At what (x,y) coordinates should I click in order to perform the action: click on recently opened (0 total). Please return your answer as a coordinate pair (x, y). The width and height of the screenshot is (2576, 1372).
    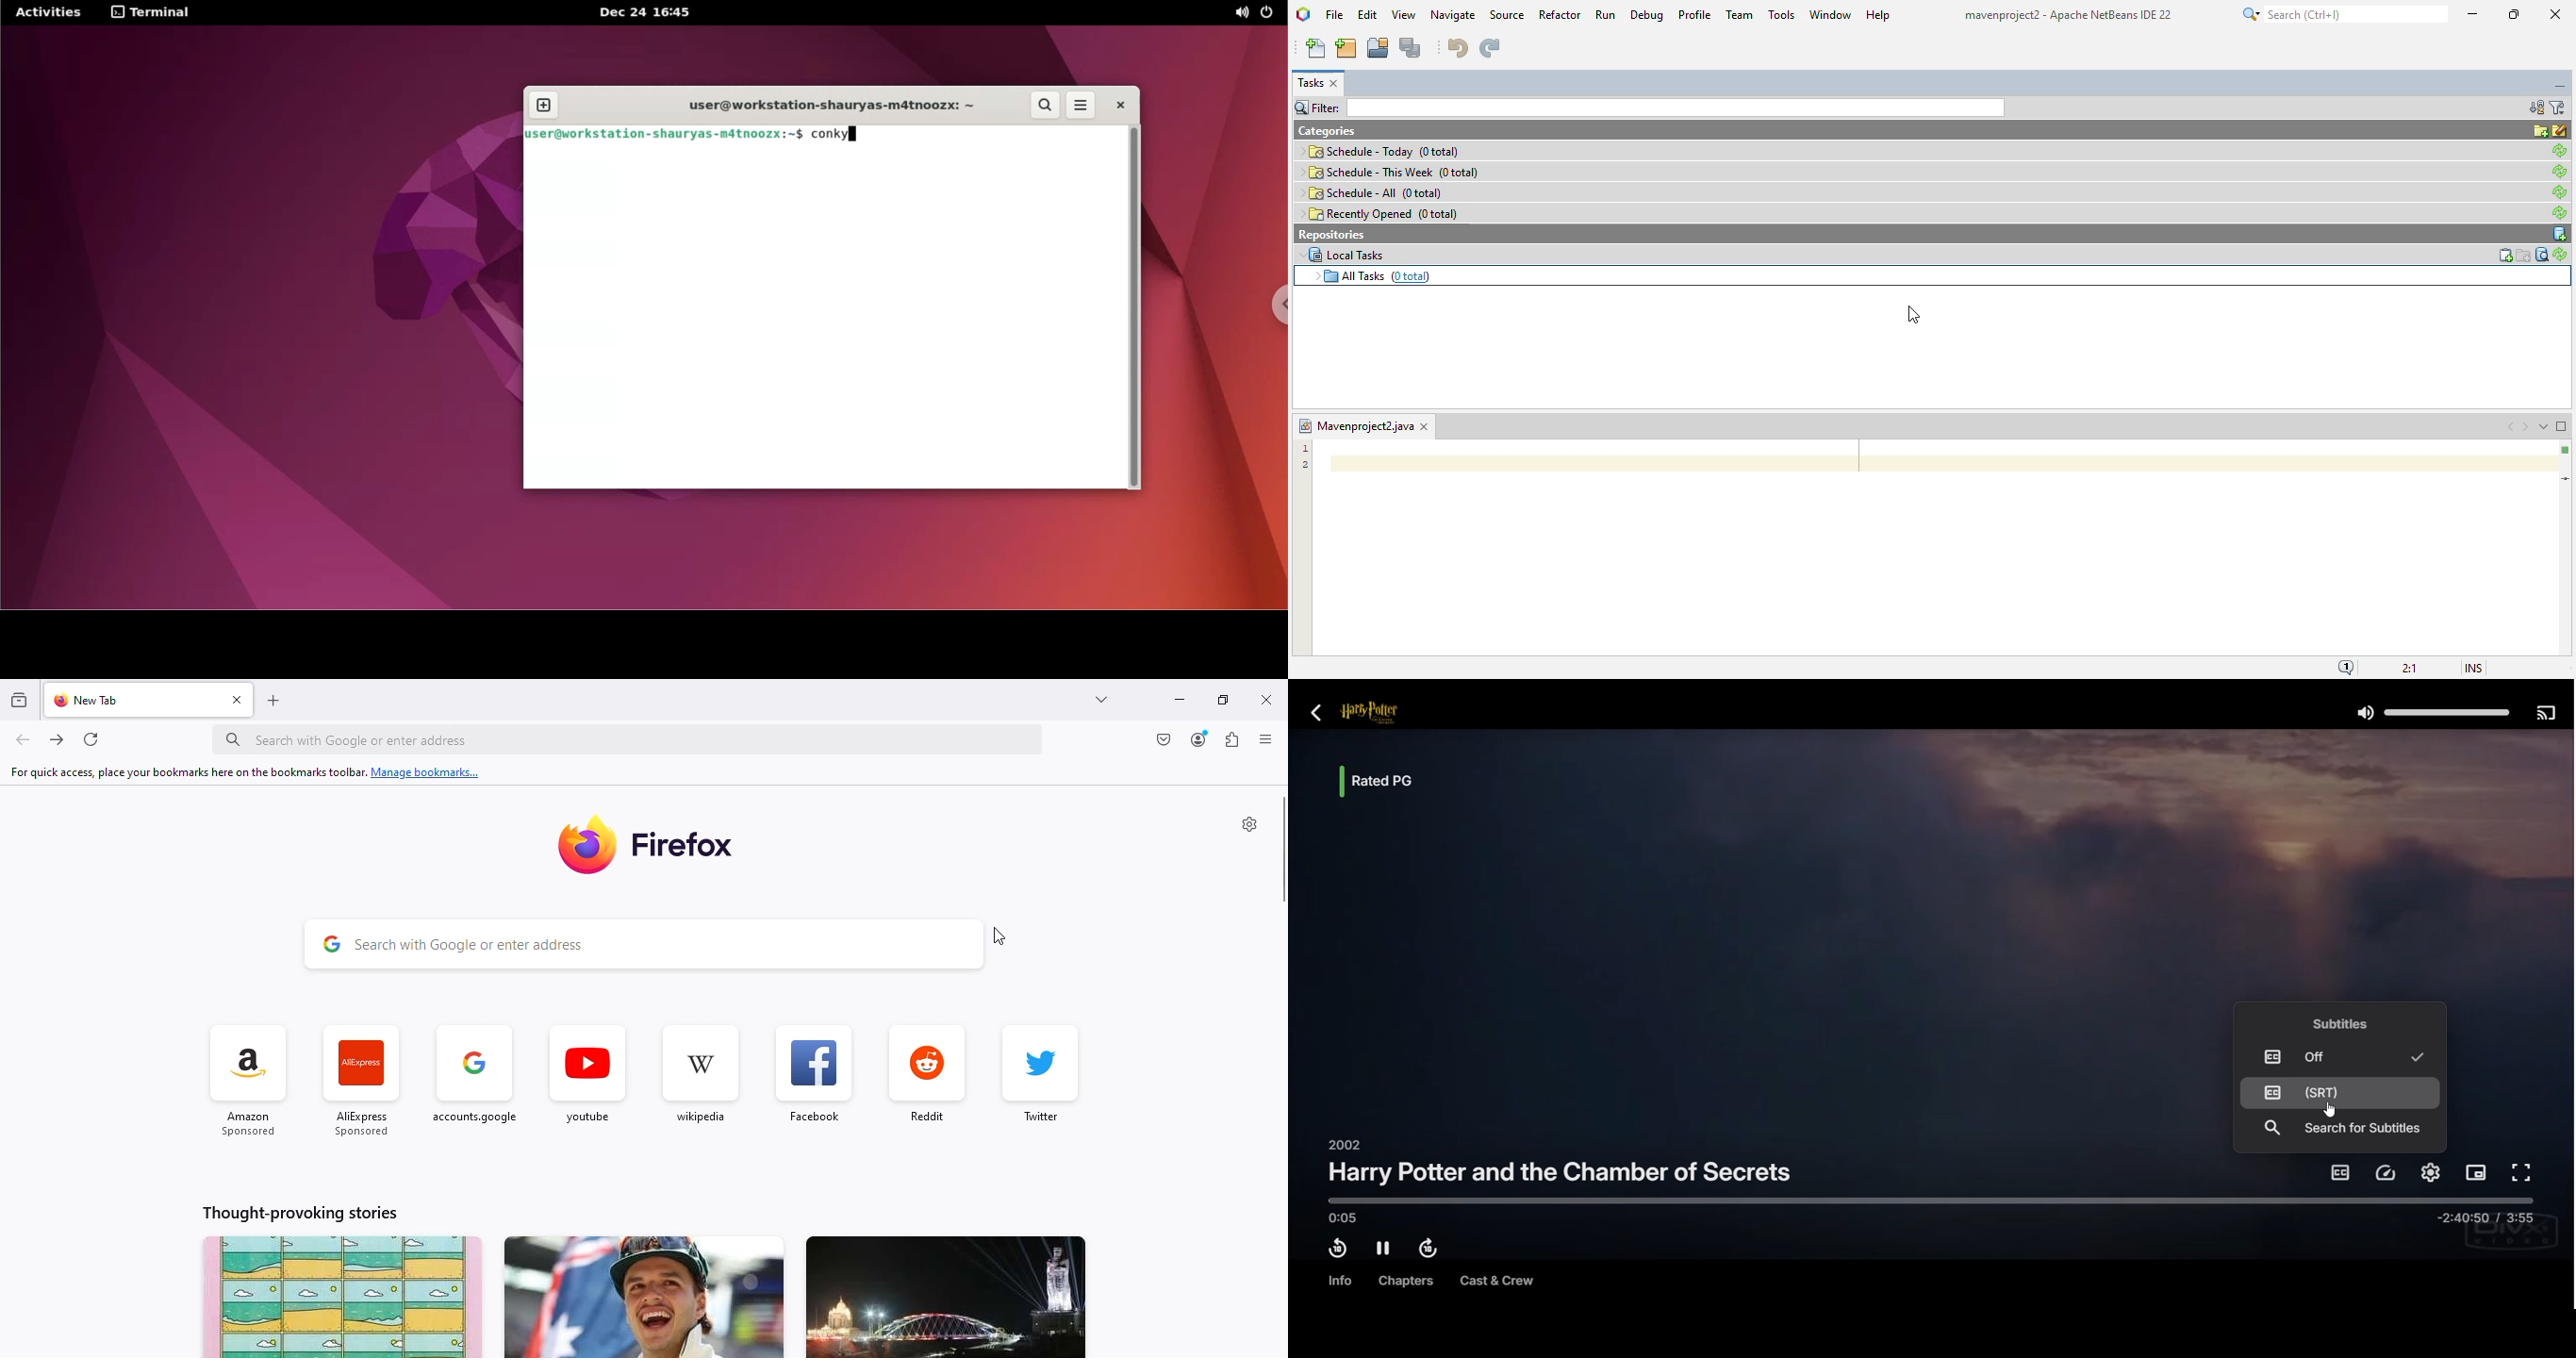
    Looking at the image, I should click on (1381, 213).